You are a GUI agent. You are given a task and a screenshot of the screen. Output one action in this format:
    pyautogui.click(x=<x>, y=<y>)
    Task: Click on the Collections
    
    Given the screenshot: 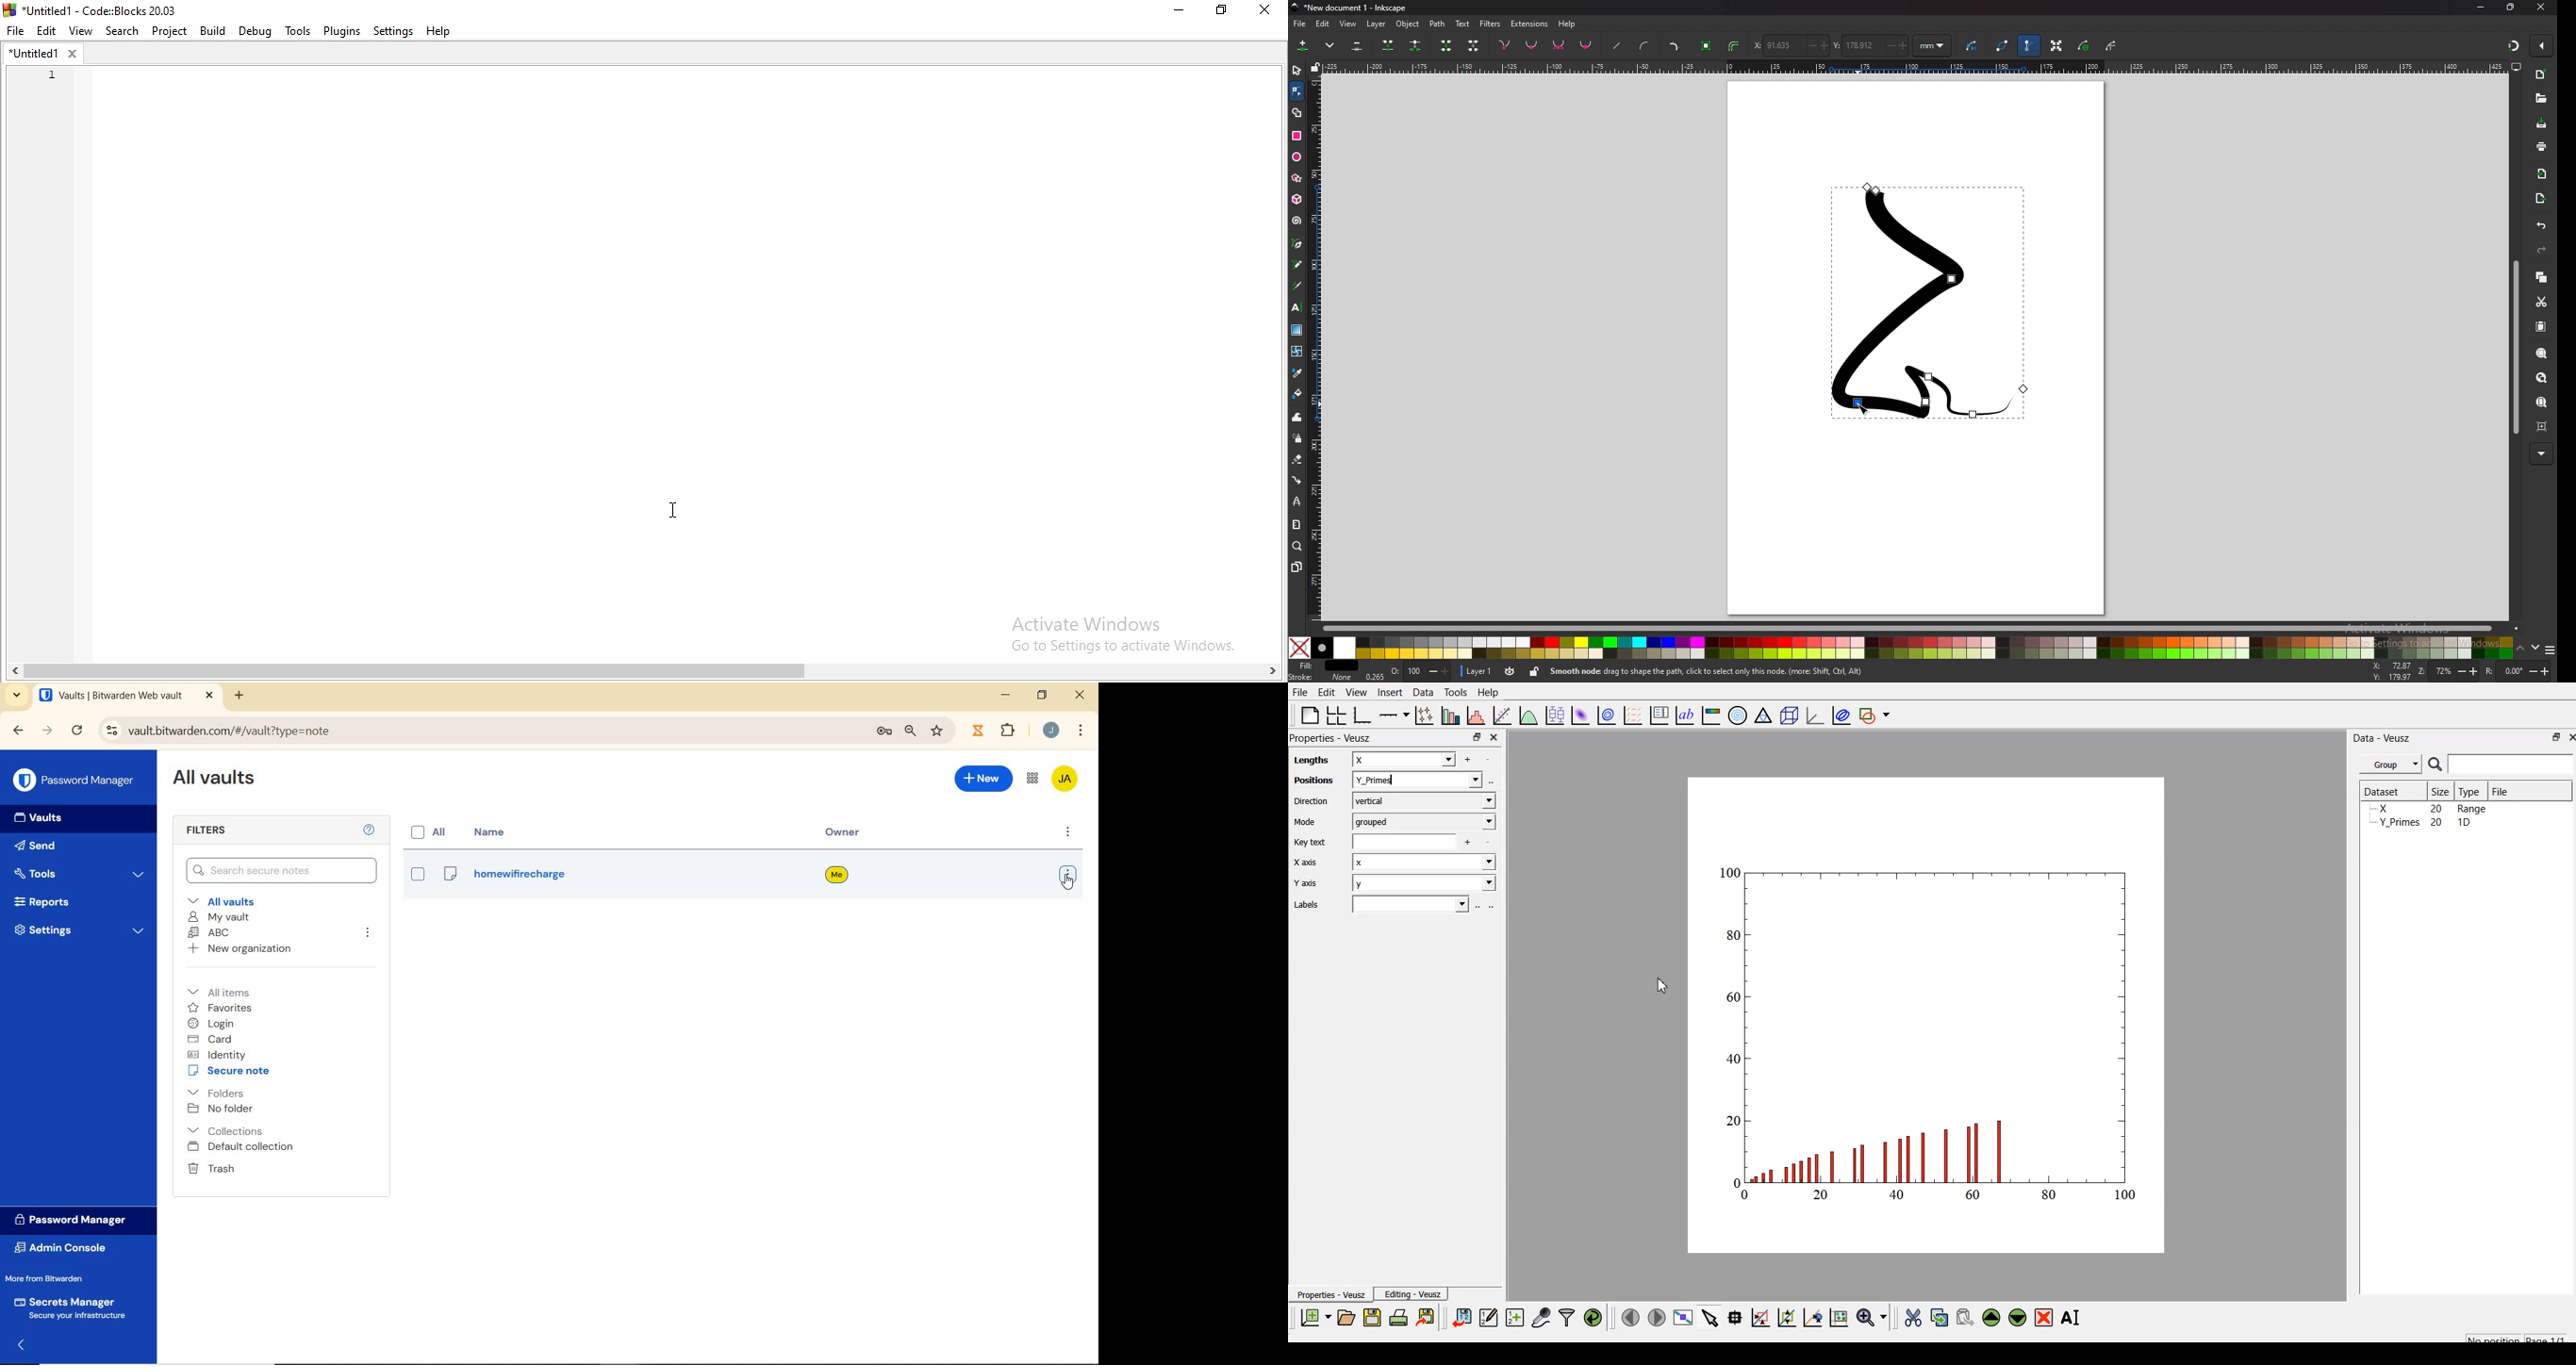 What is the action you would take?
    pyautogui.click(x=228, y=1130)
    